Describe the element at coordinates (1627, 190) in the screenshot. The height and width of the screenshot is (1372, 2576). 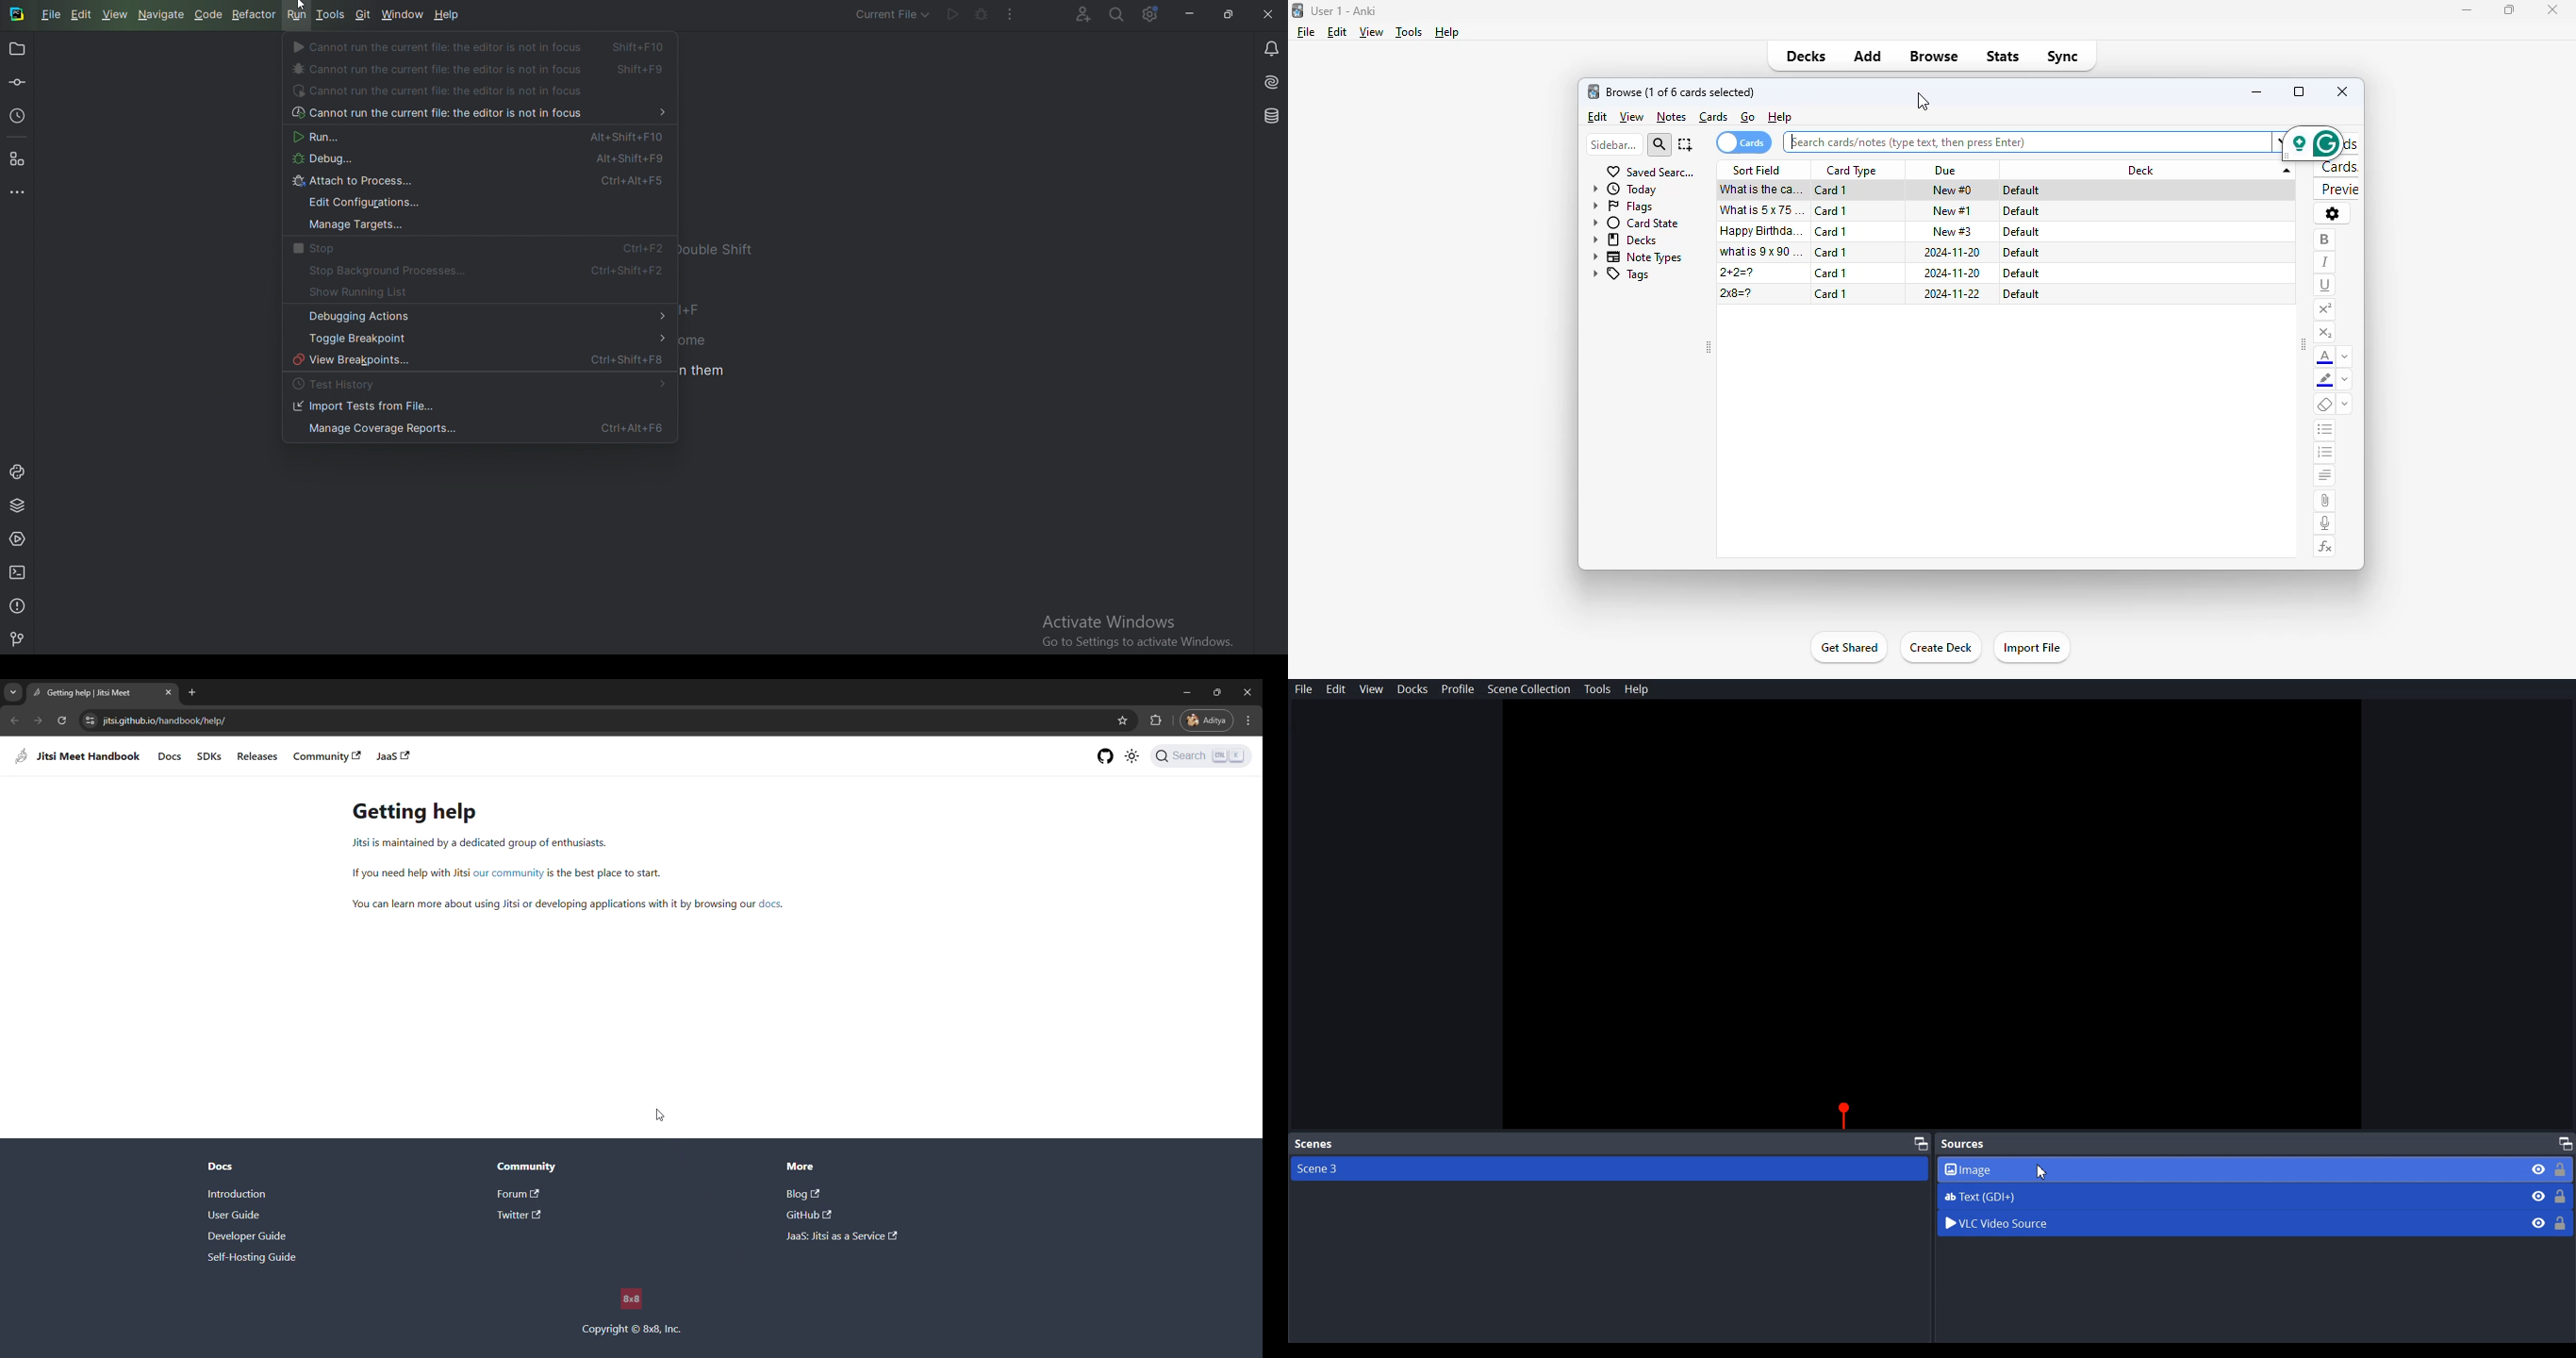
I see `today` at that location.